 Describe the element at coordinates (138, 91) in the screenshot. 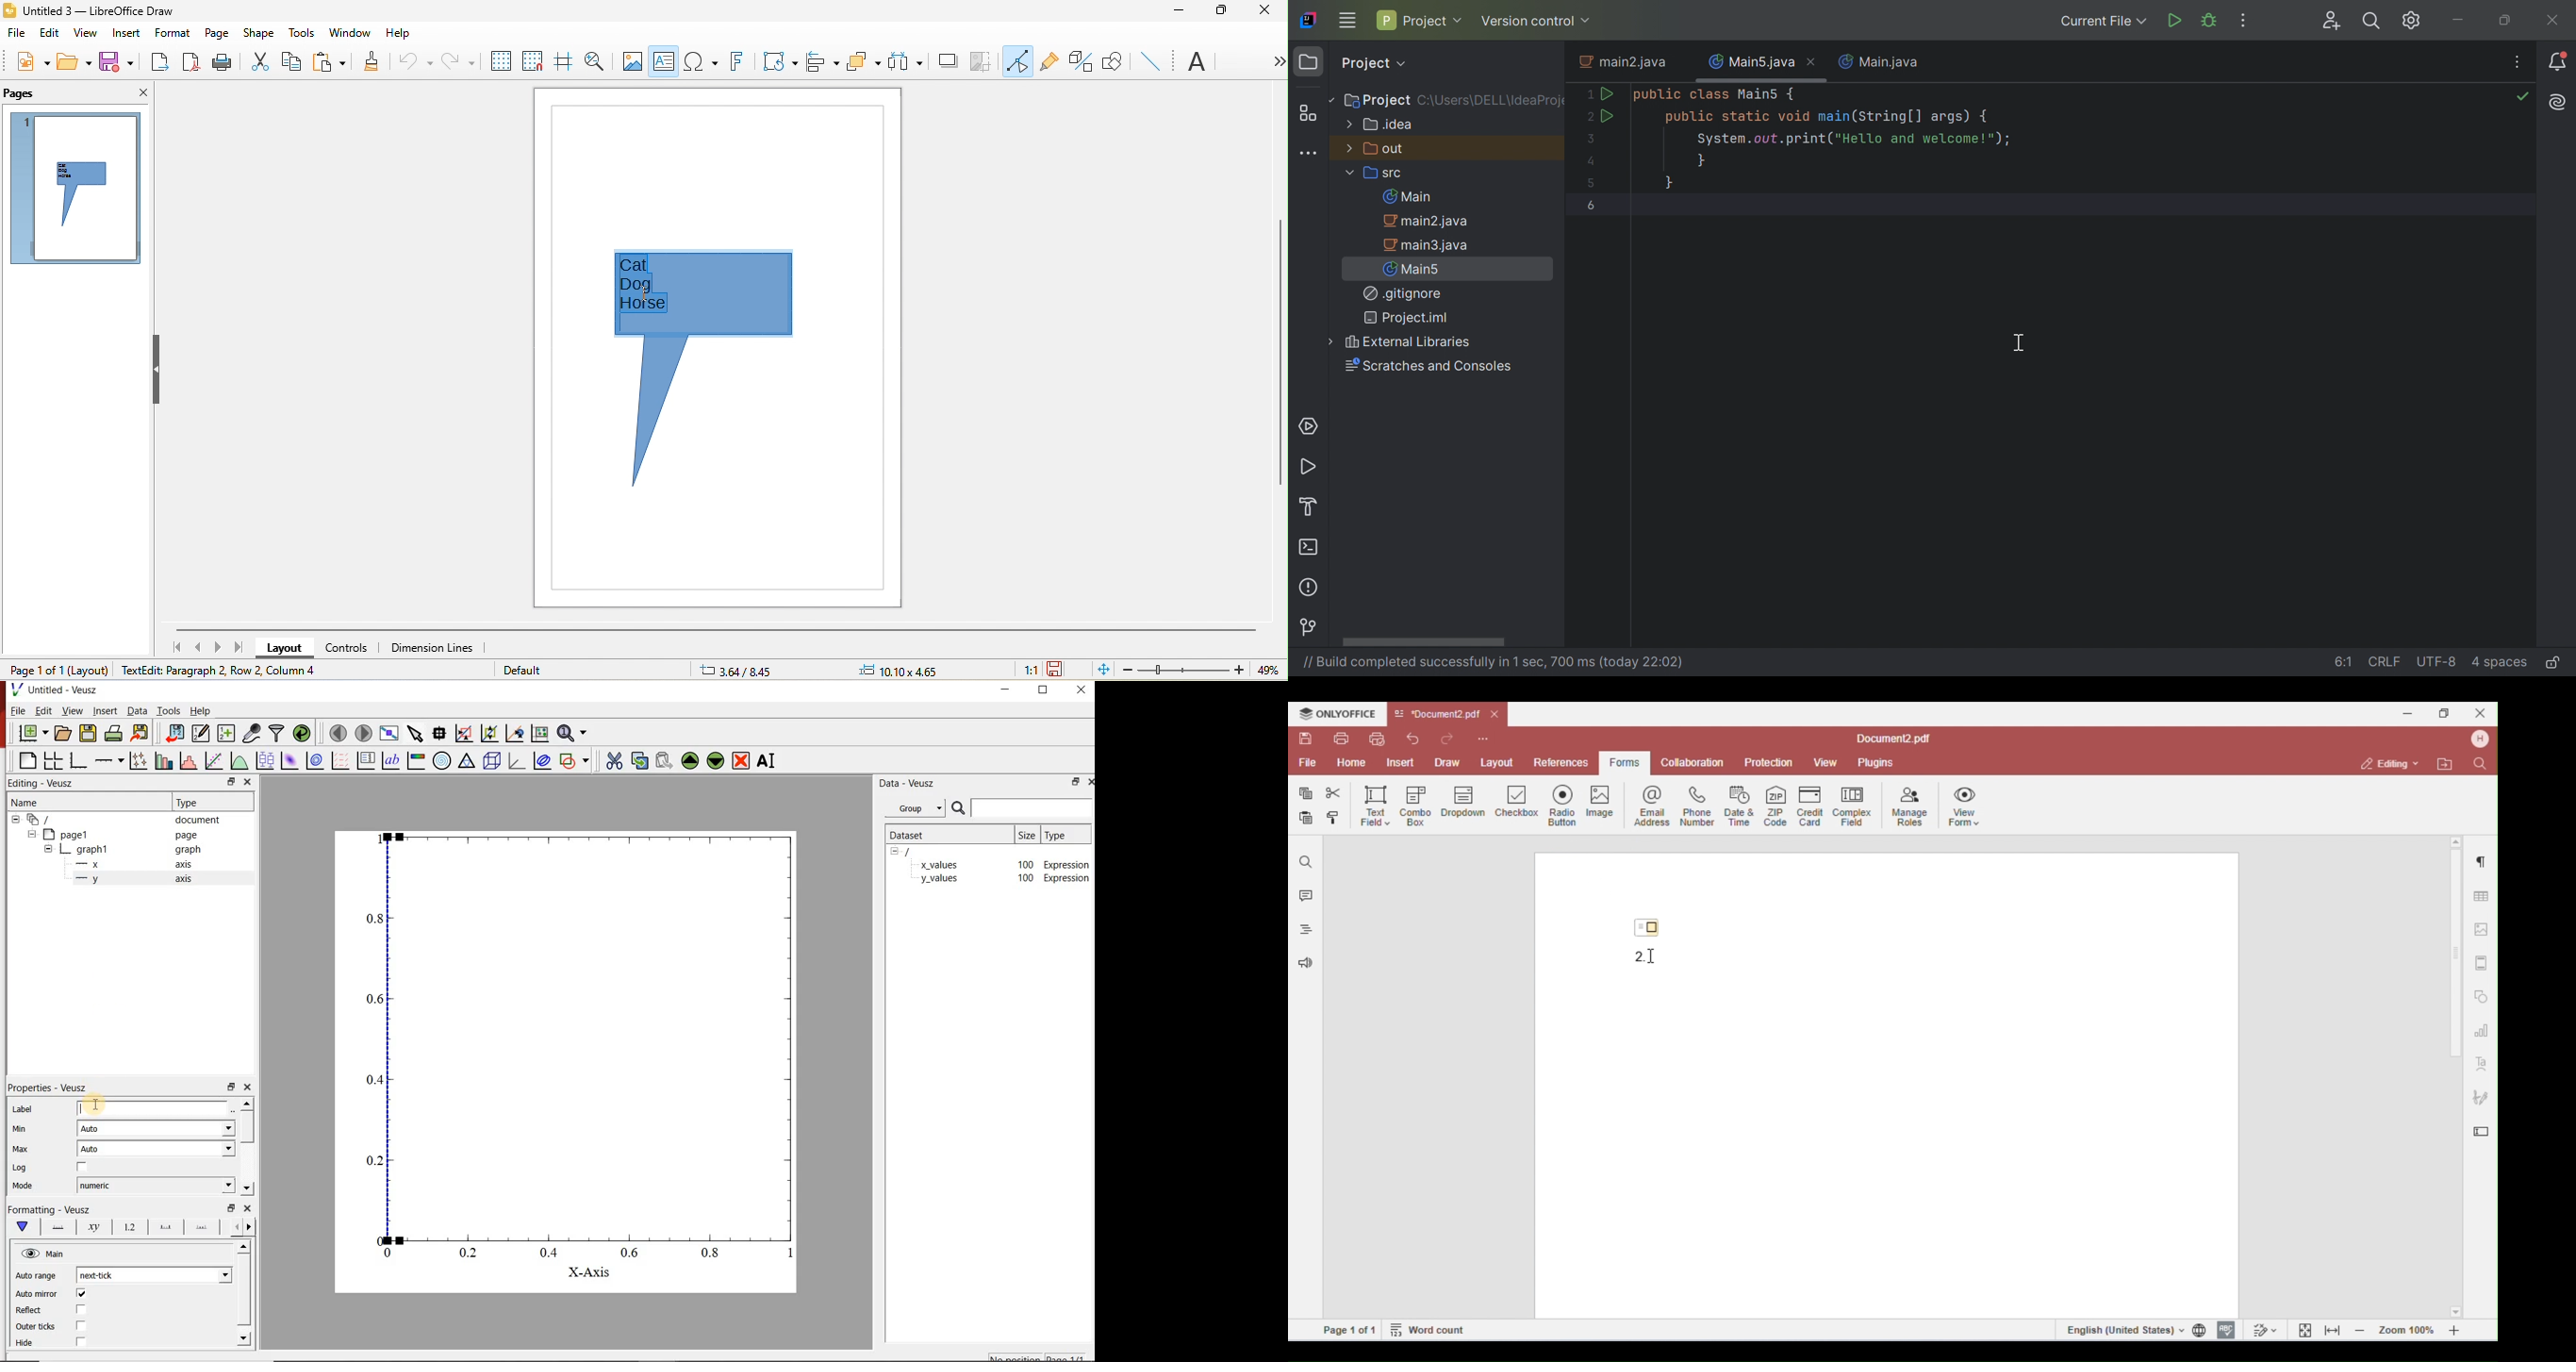

I see `close` at that location.